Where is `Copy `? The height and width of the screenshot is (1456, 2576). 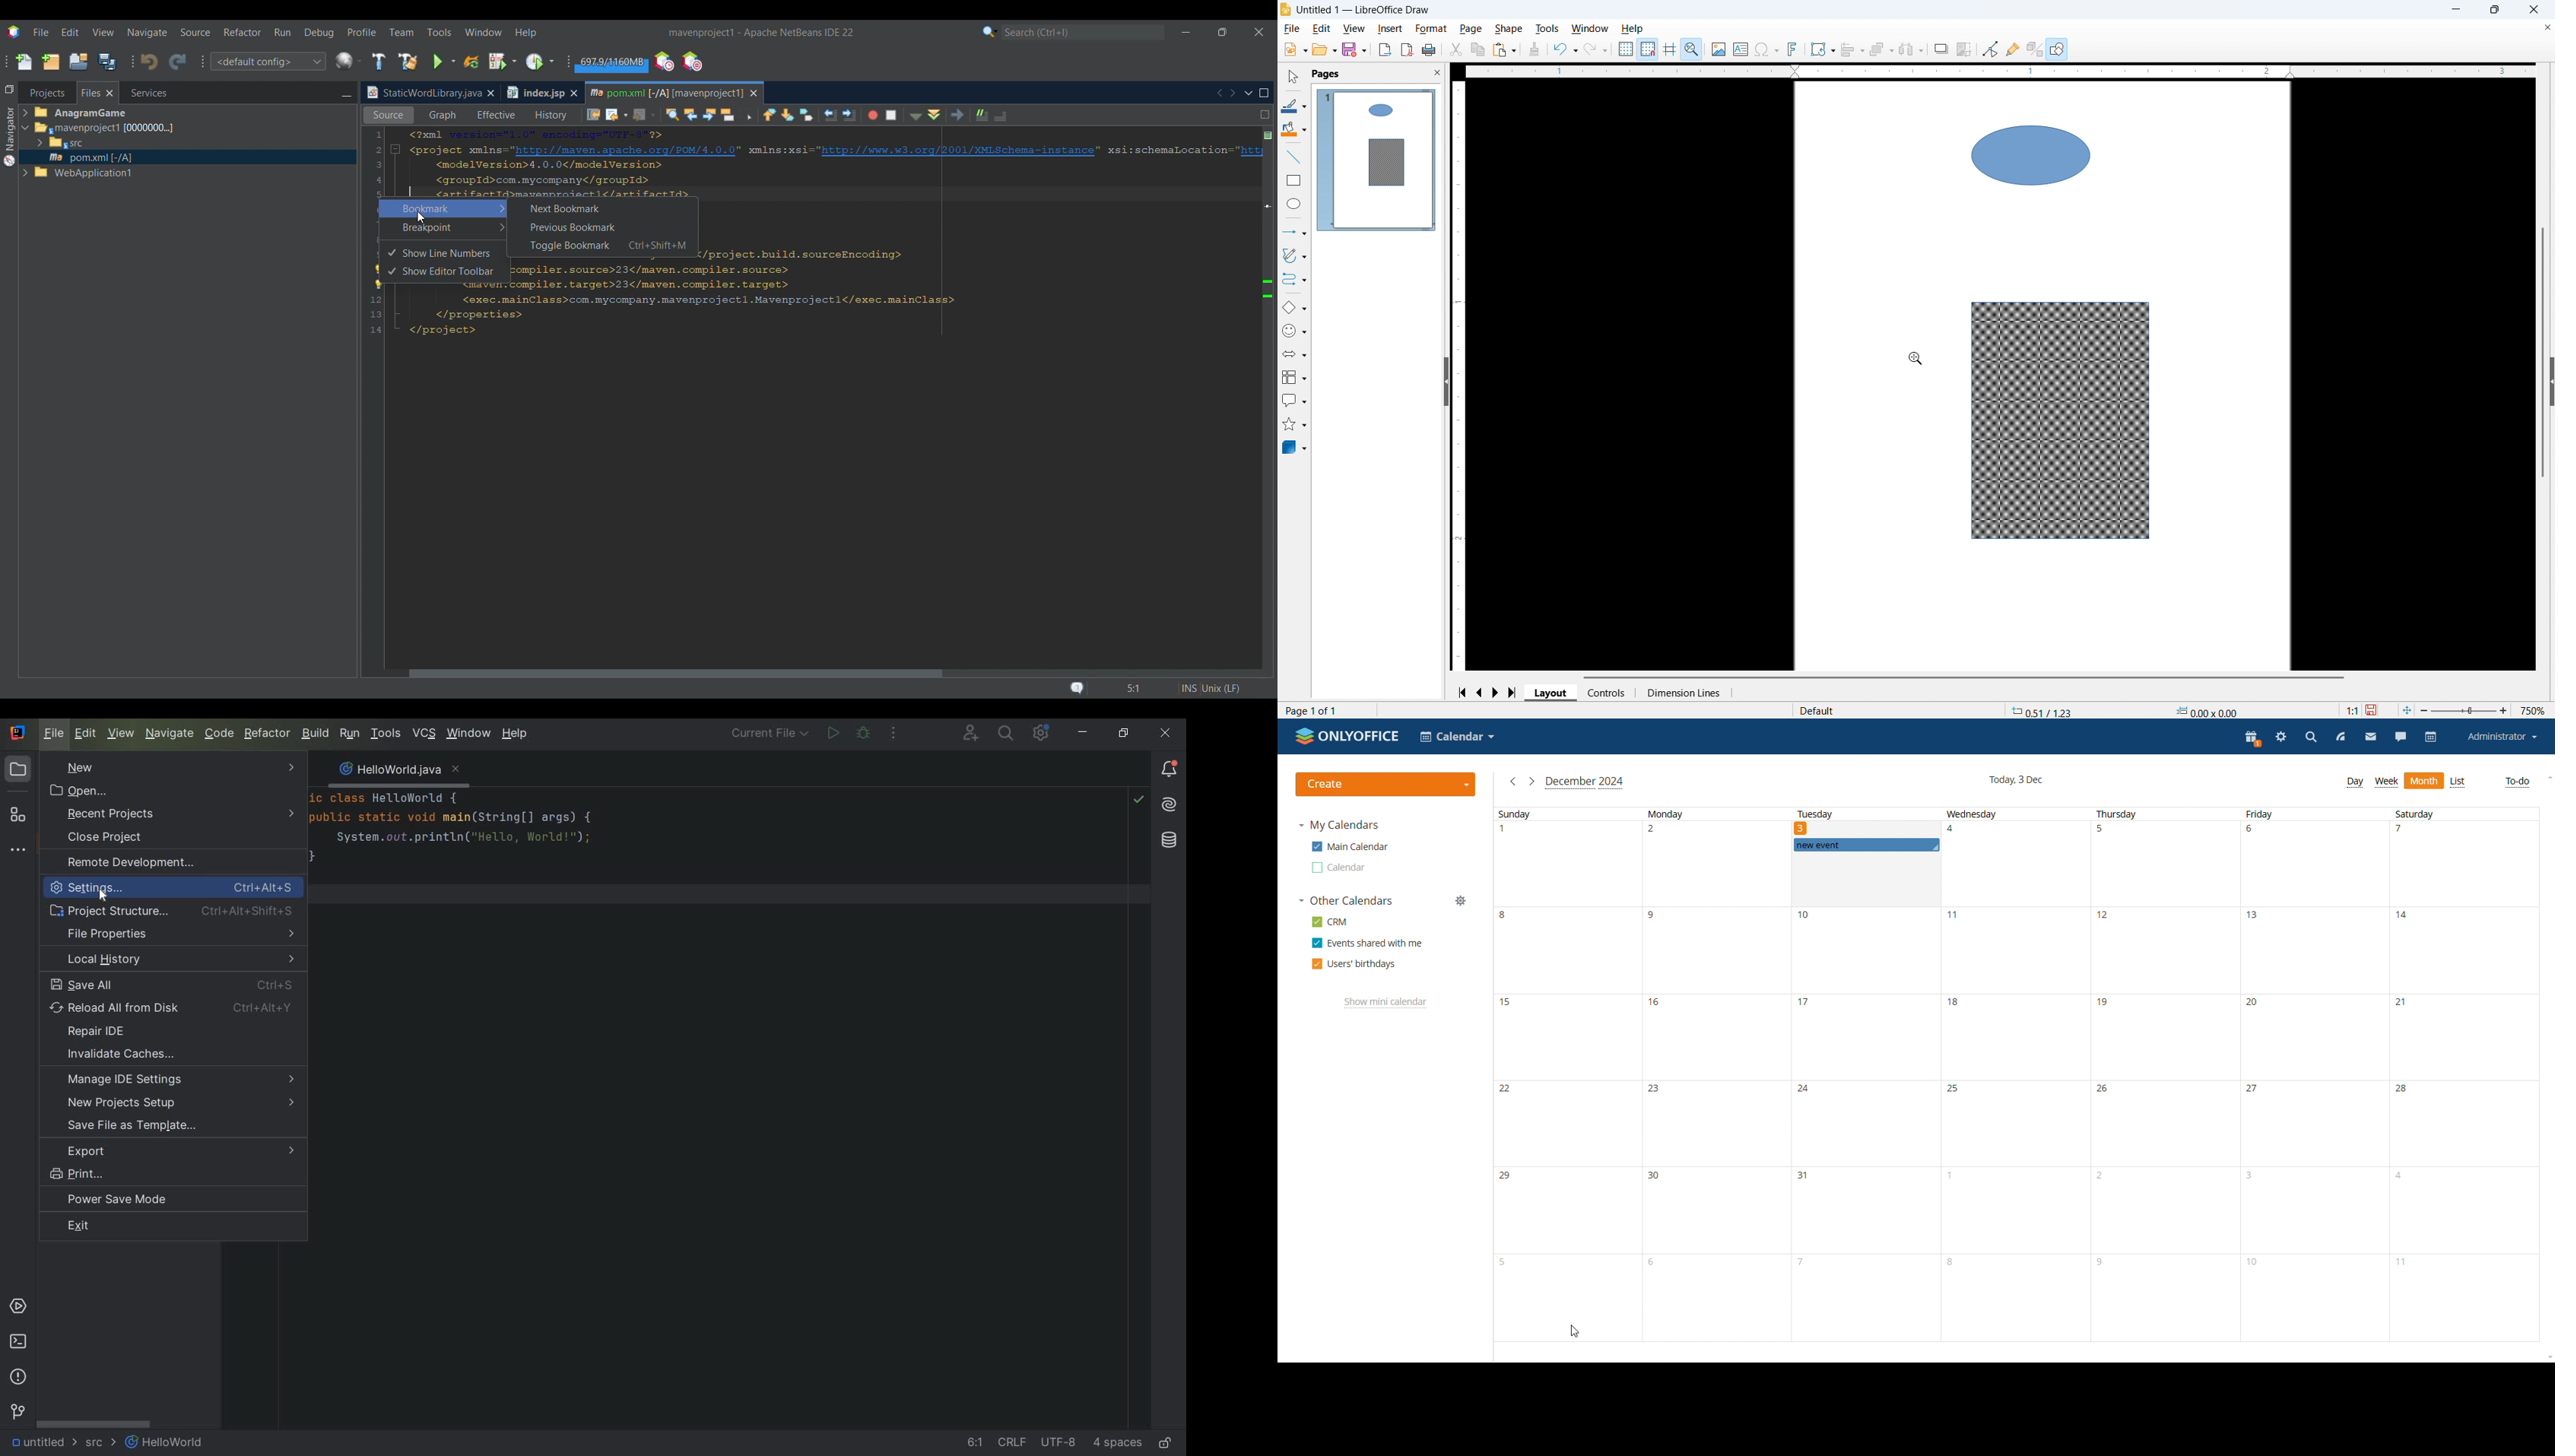 Copy  is located at coordinates (1477, 49).